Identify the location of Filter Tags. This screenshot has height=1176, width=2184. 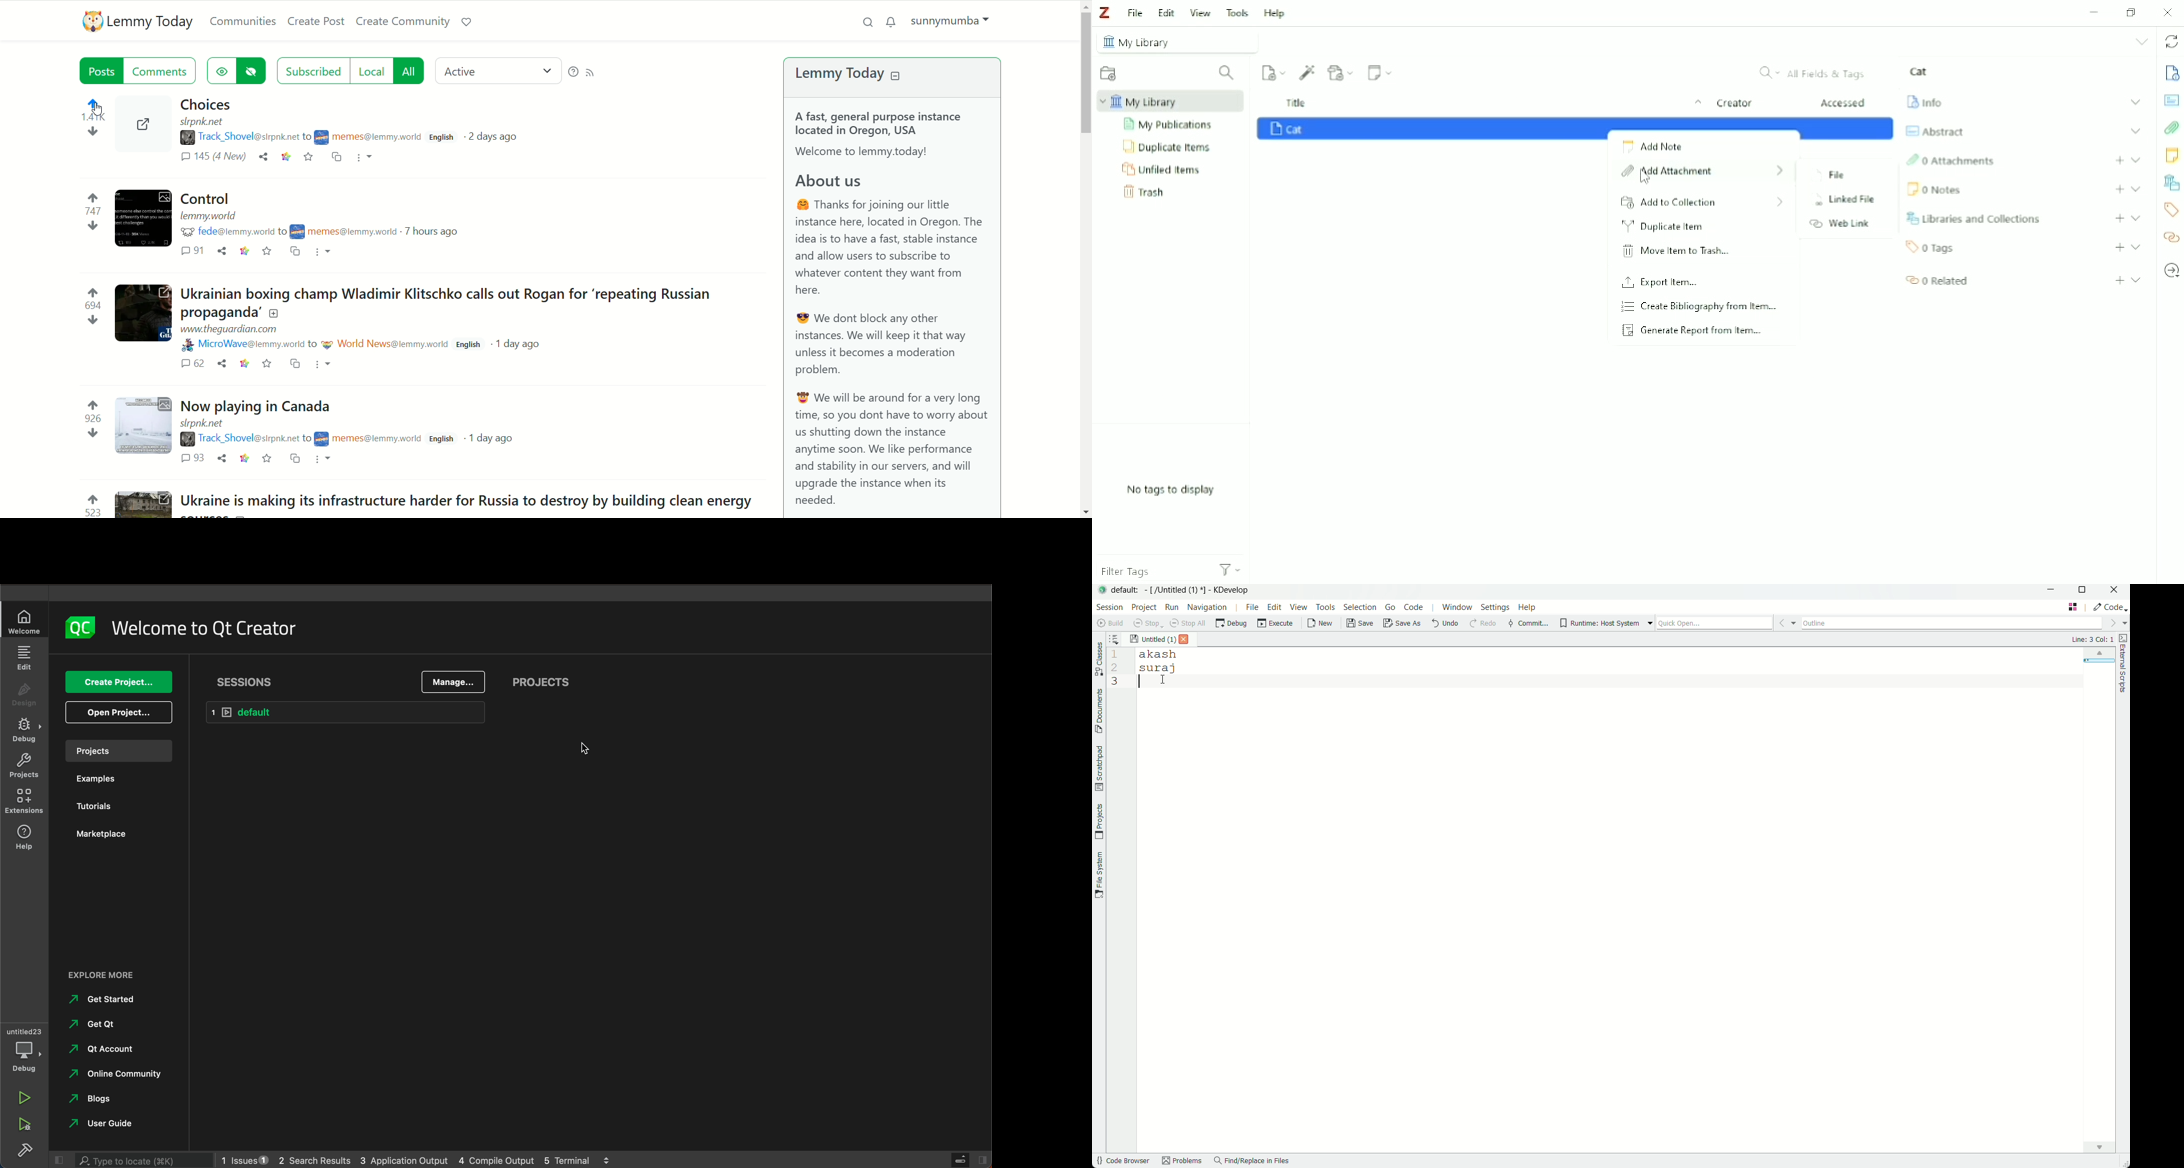
(1149, 567).